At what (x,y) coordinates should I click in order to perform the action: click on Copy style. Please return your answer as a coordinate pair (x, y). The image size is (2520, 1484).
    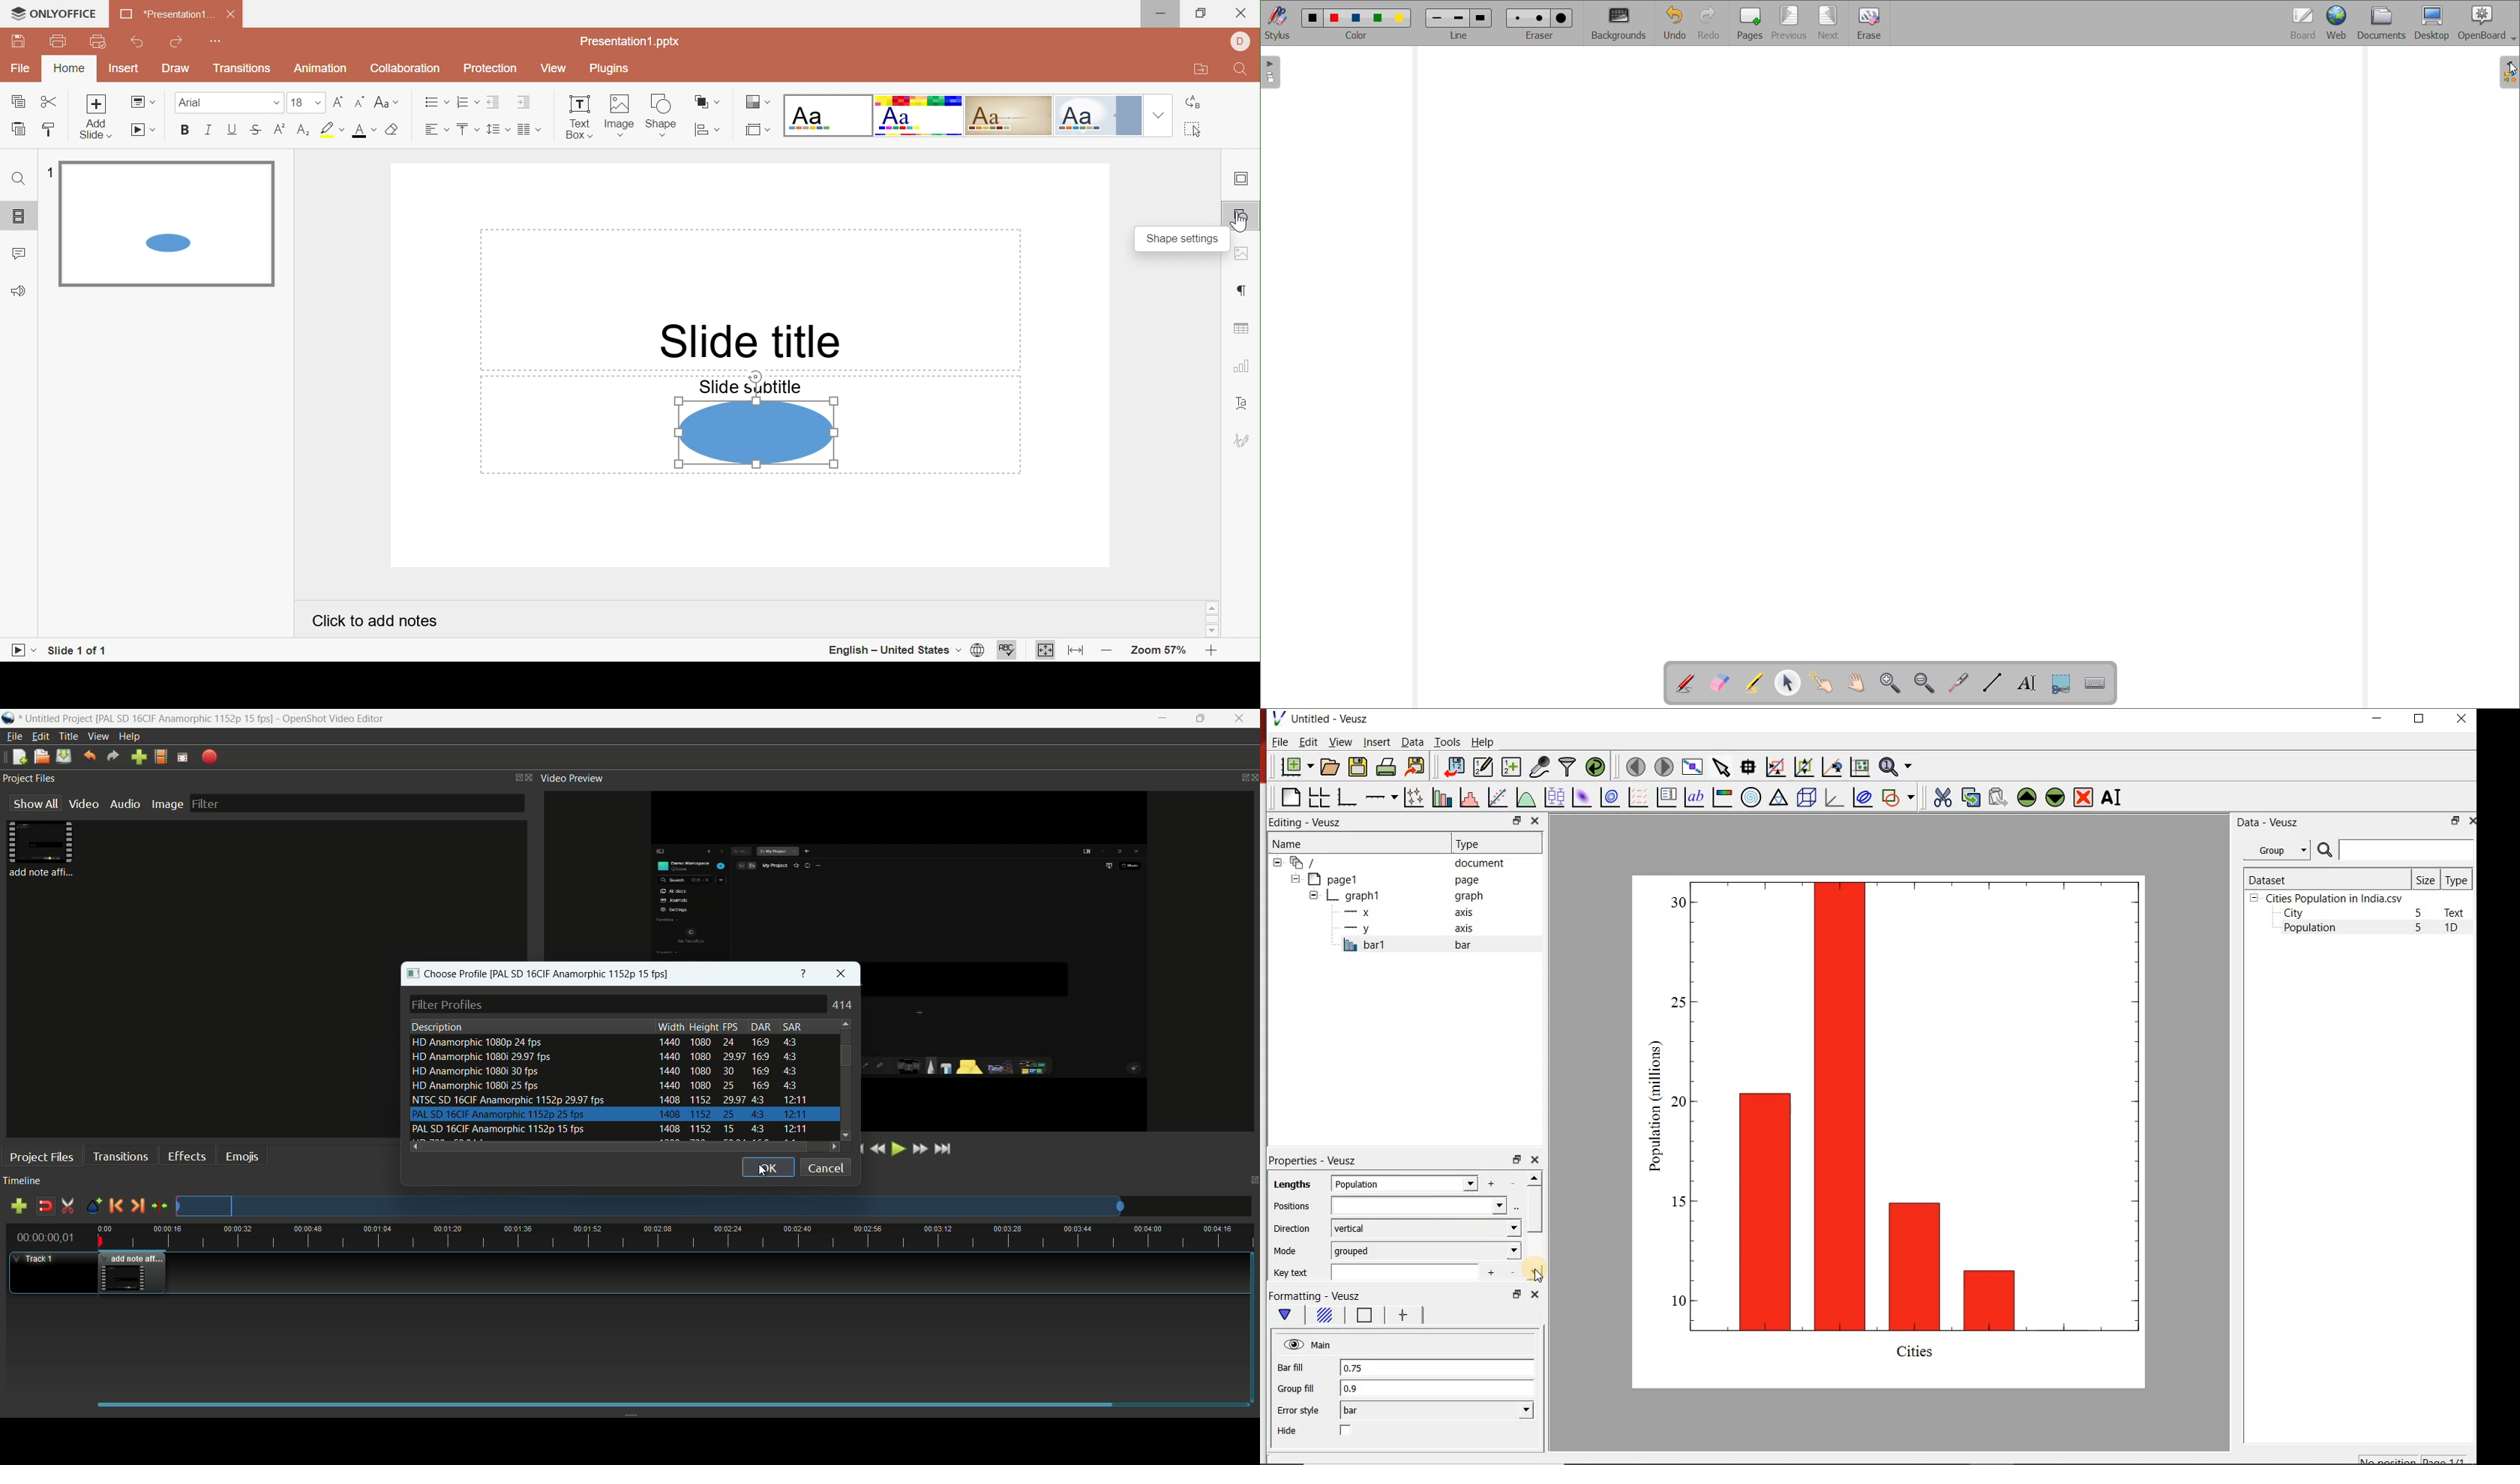
    Looking at the image, I should click on (50, 129).